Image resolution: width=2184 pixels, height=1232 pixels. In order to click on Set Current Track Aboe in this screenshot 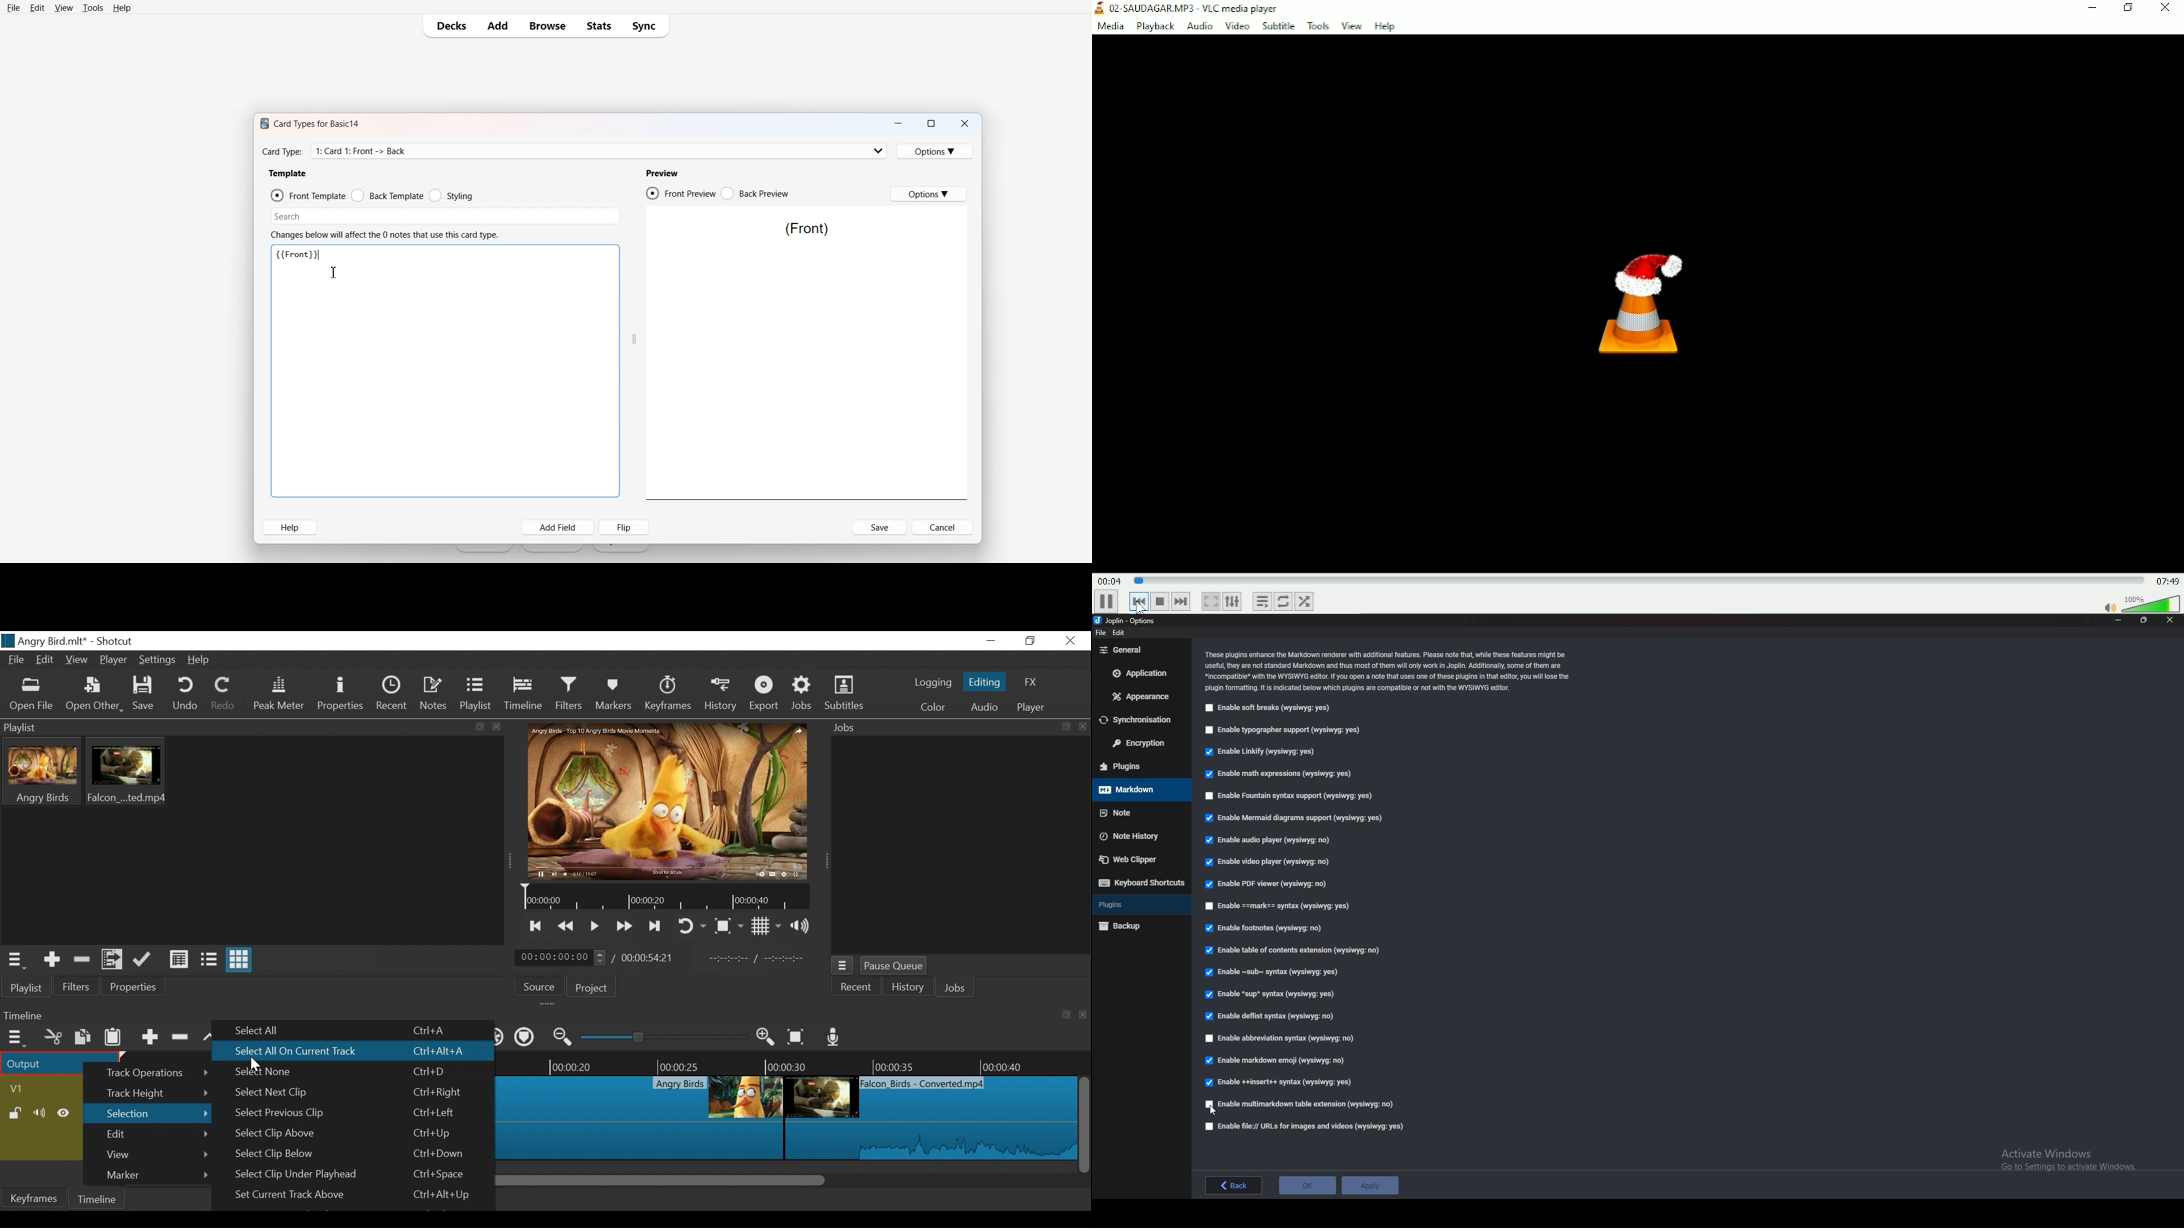, I will do `click(360, 1196)`.